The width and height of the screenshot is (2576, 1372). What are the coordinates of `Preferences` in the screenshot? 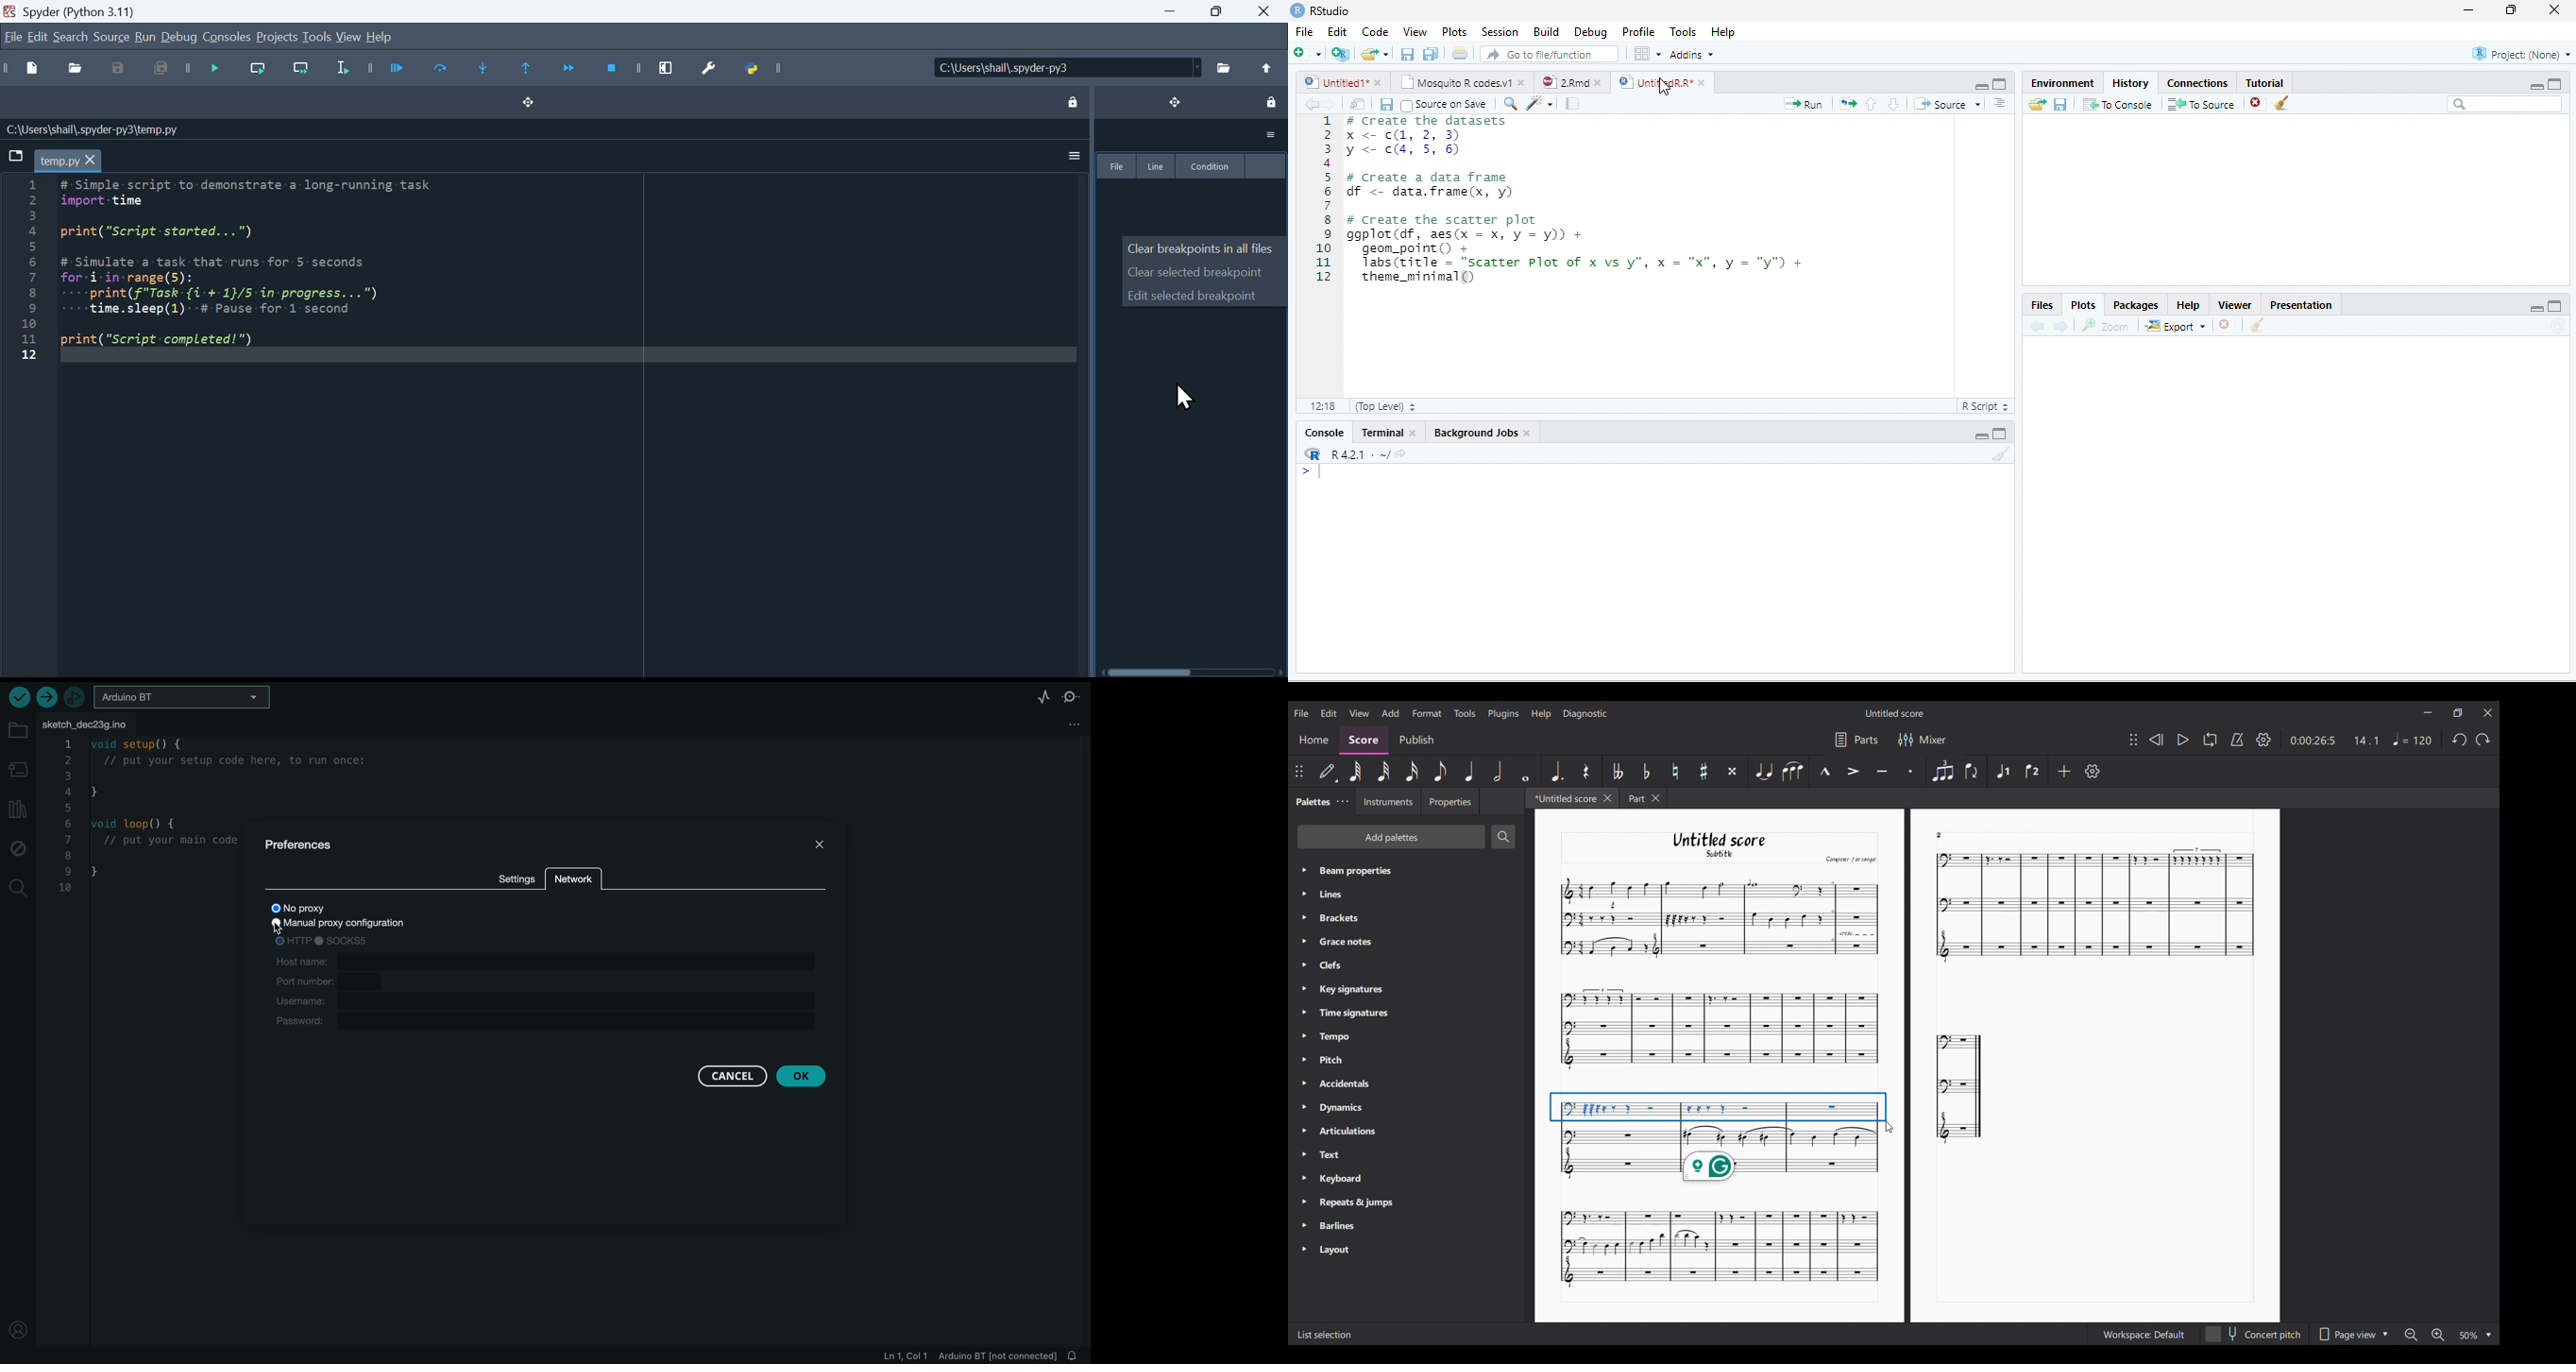 It's located at (710, 70).